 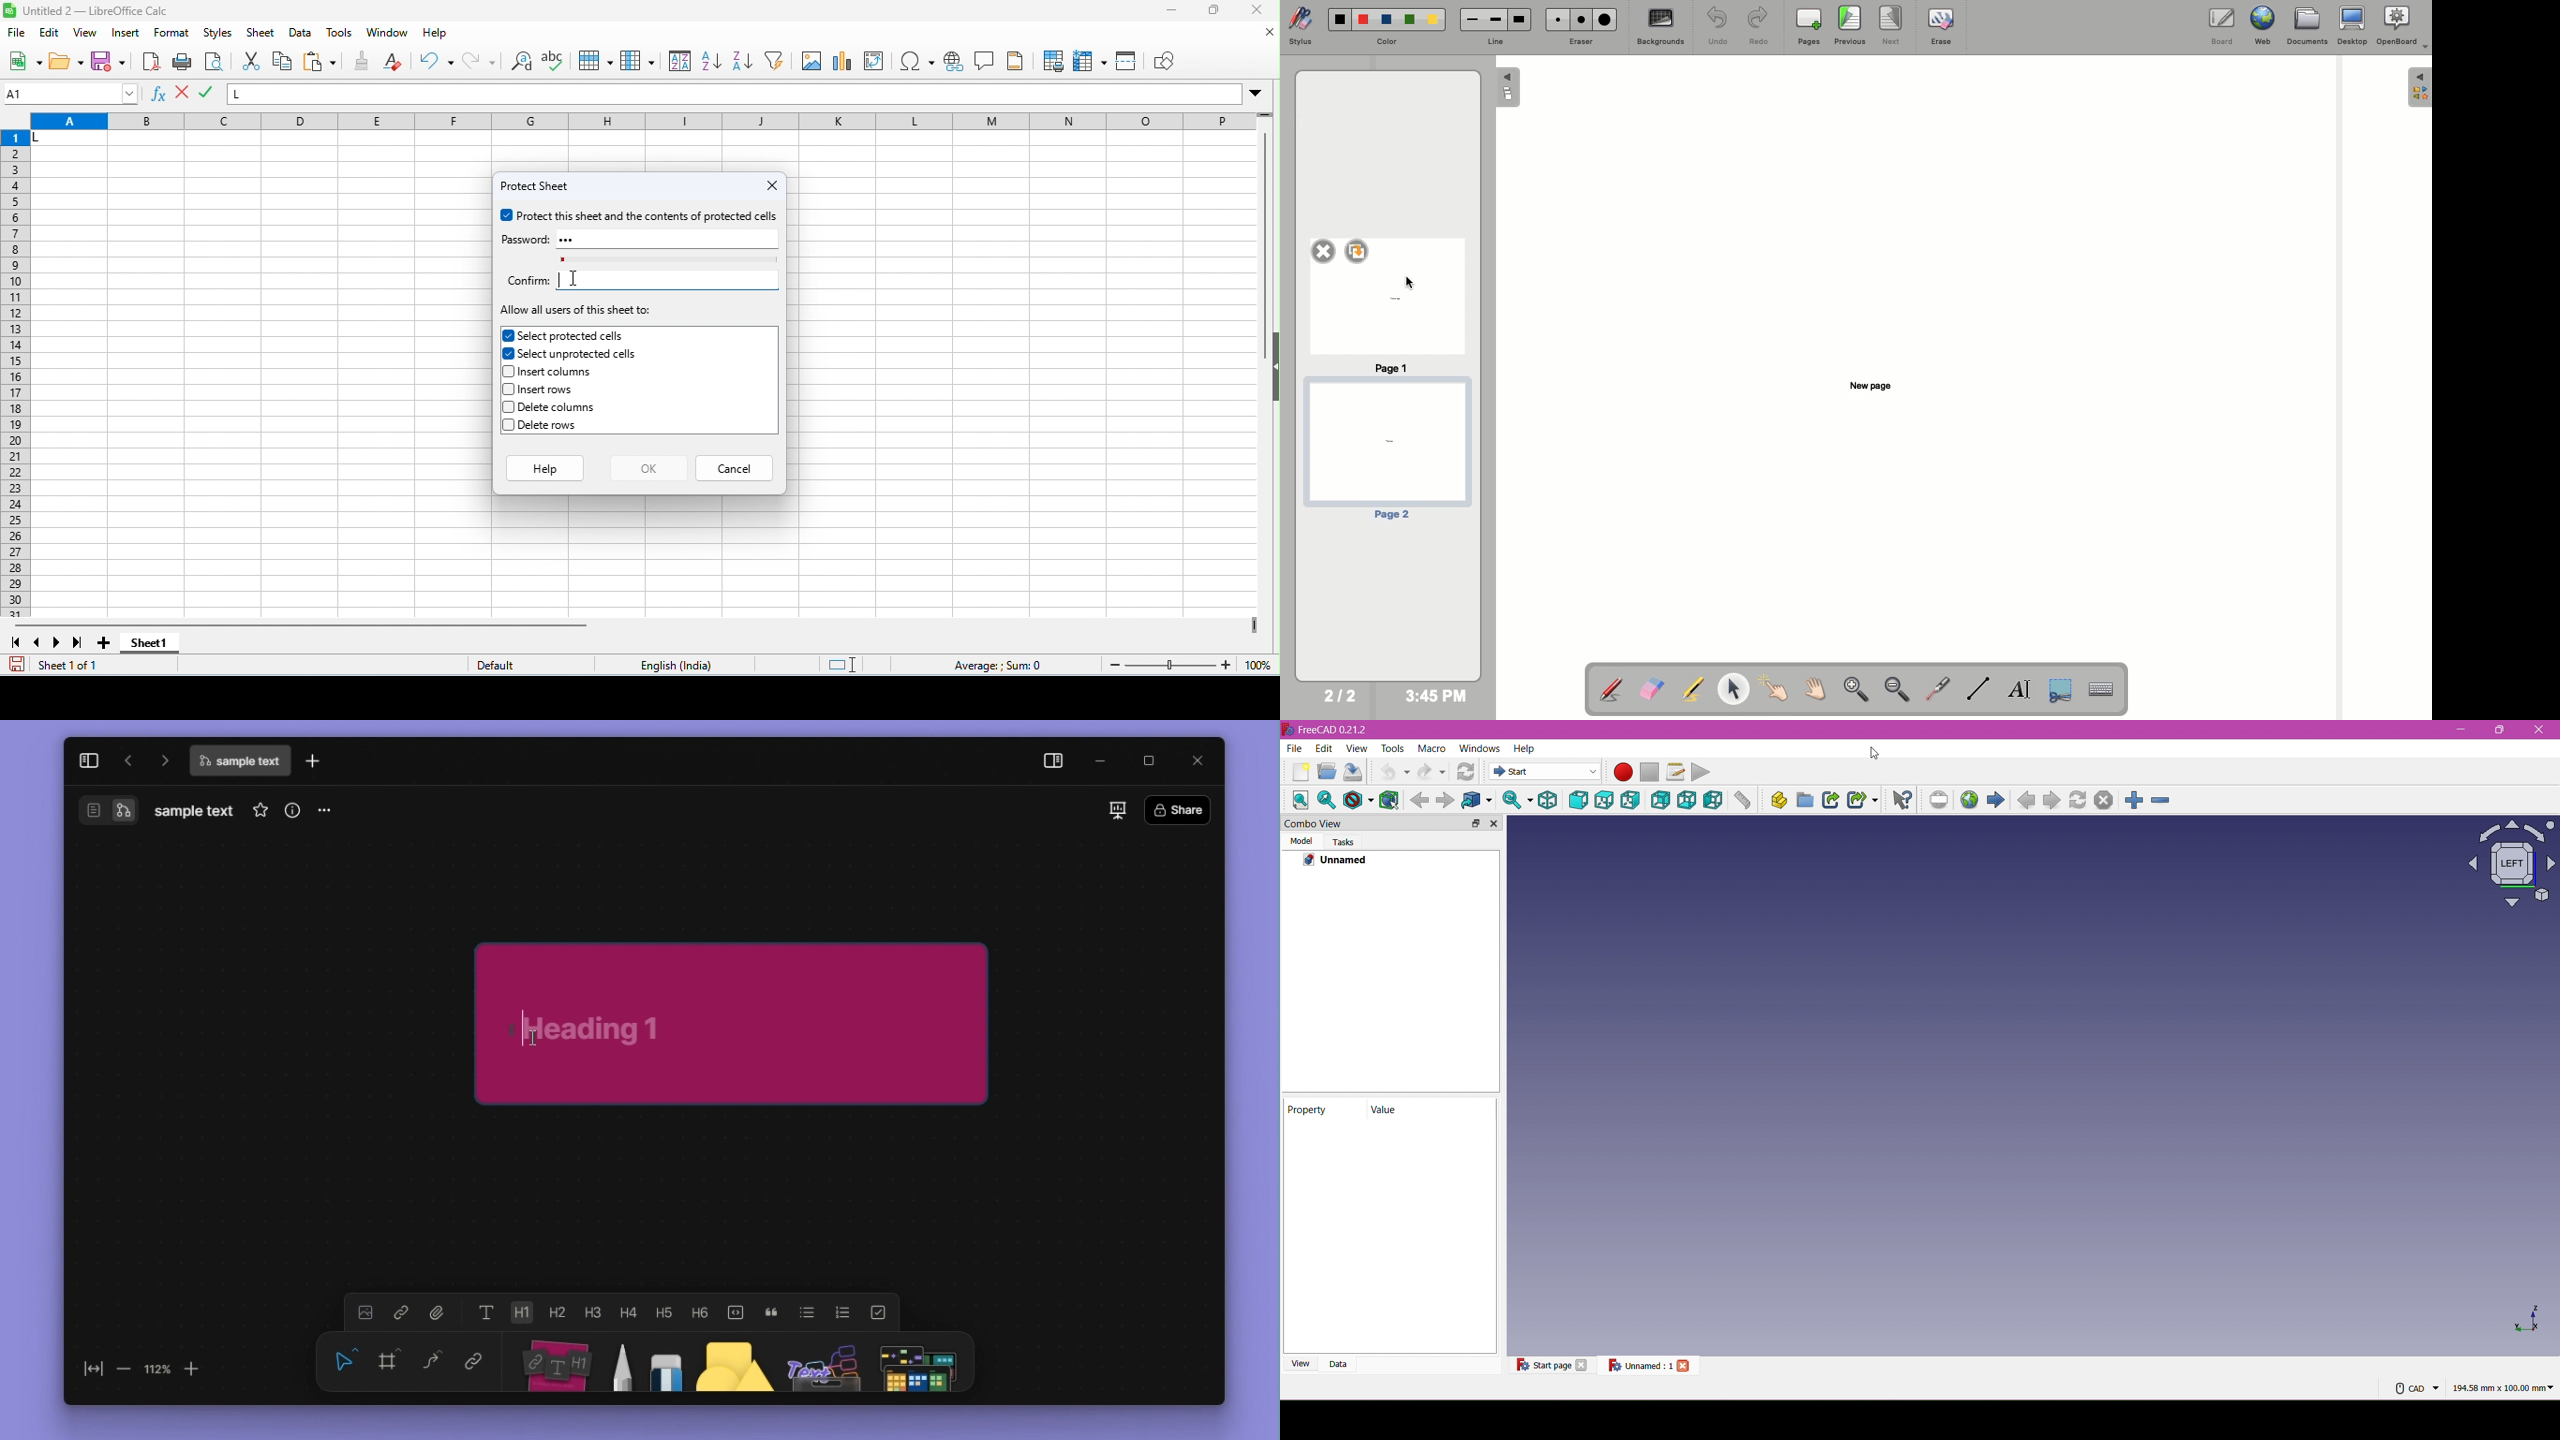 I want to click on freeze rows and columns, so click(x=1092, y=62).